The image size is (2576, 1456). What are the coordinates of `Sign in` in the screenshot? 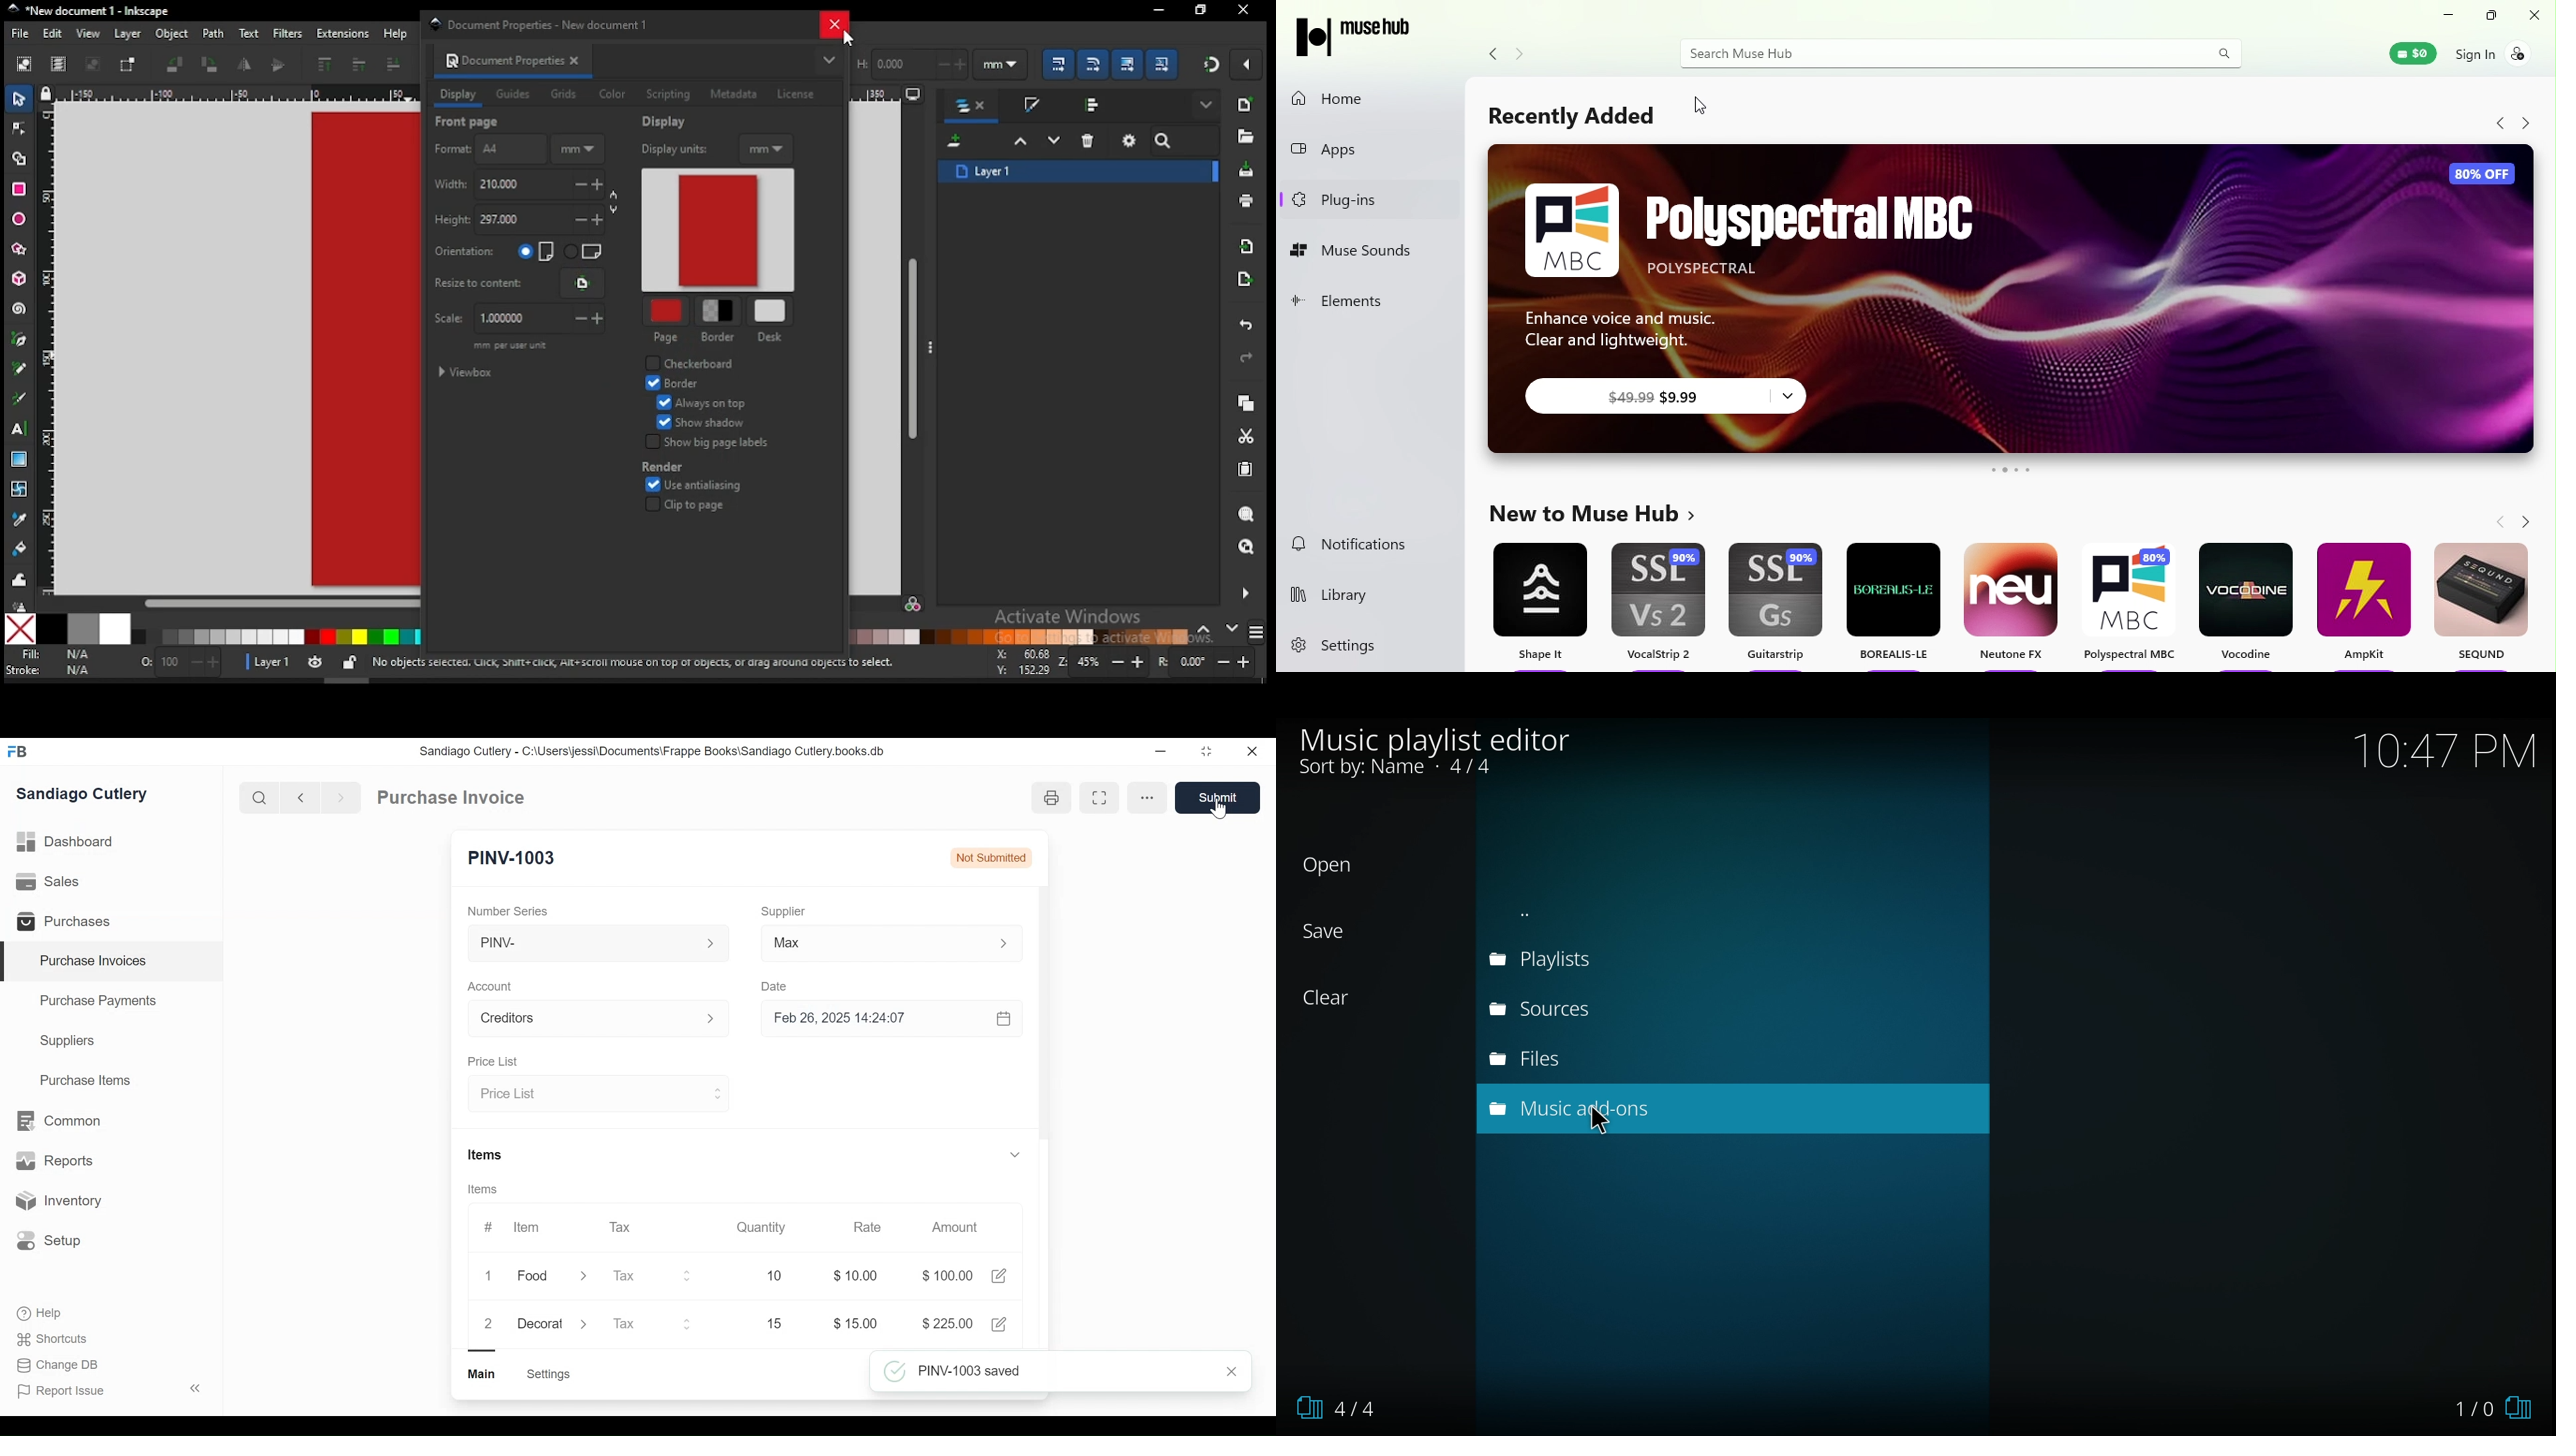 It's located at (2501, 57).